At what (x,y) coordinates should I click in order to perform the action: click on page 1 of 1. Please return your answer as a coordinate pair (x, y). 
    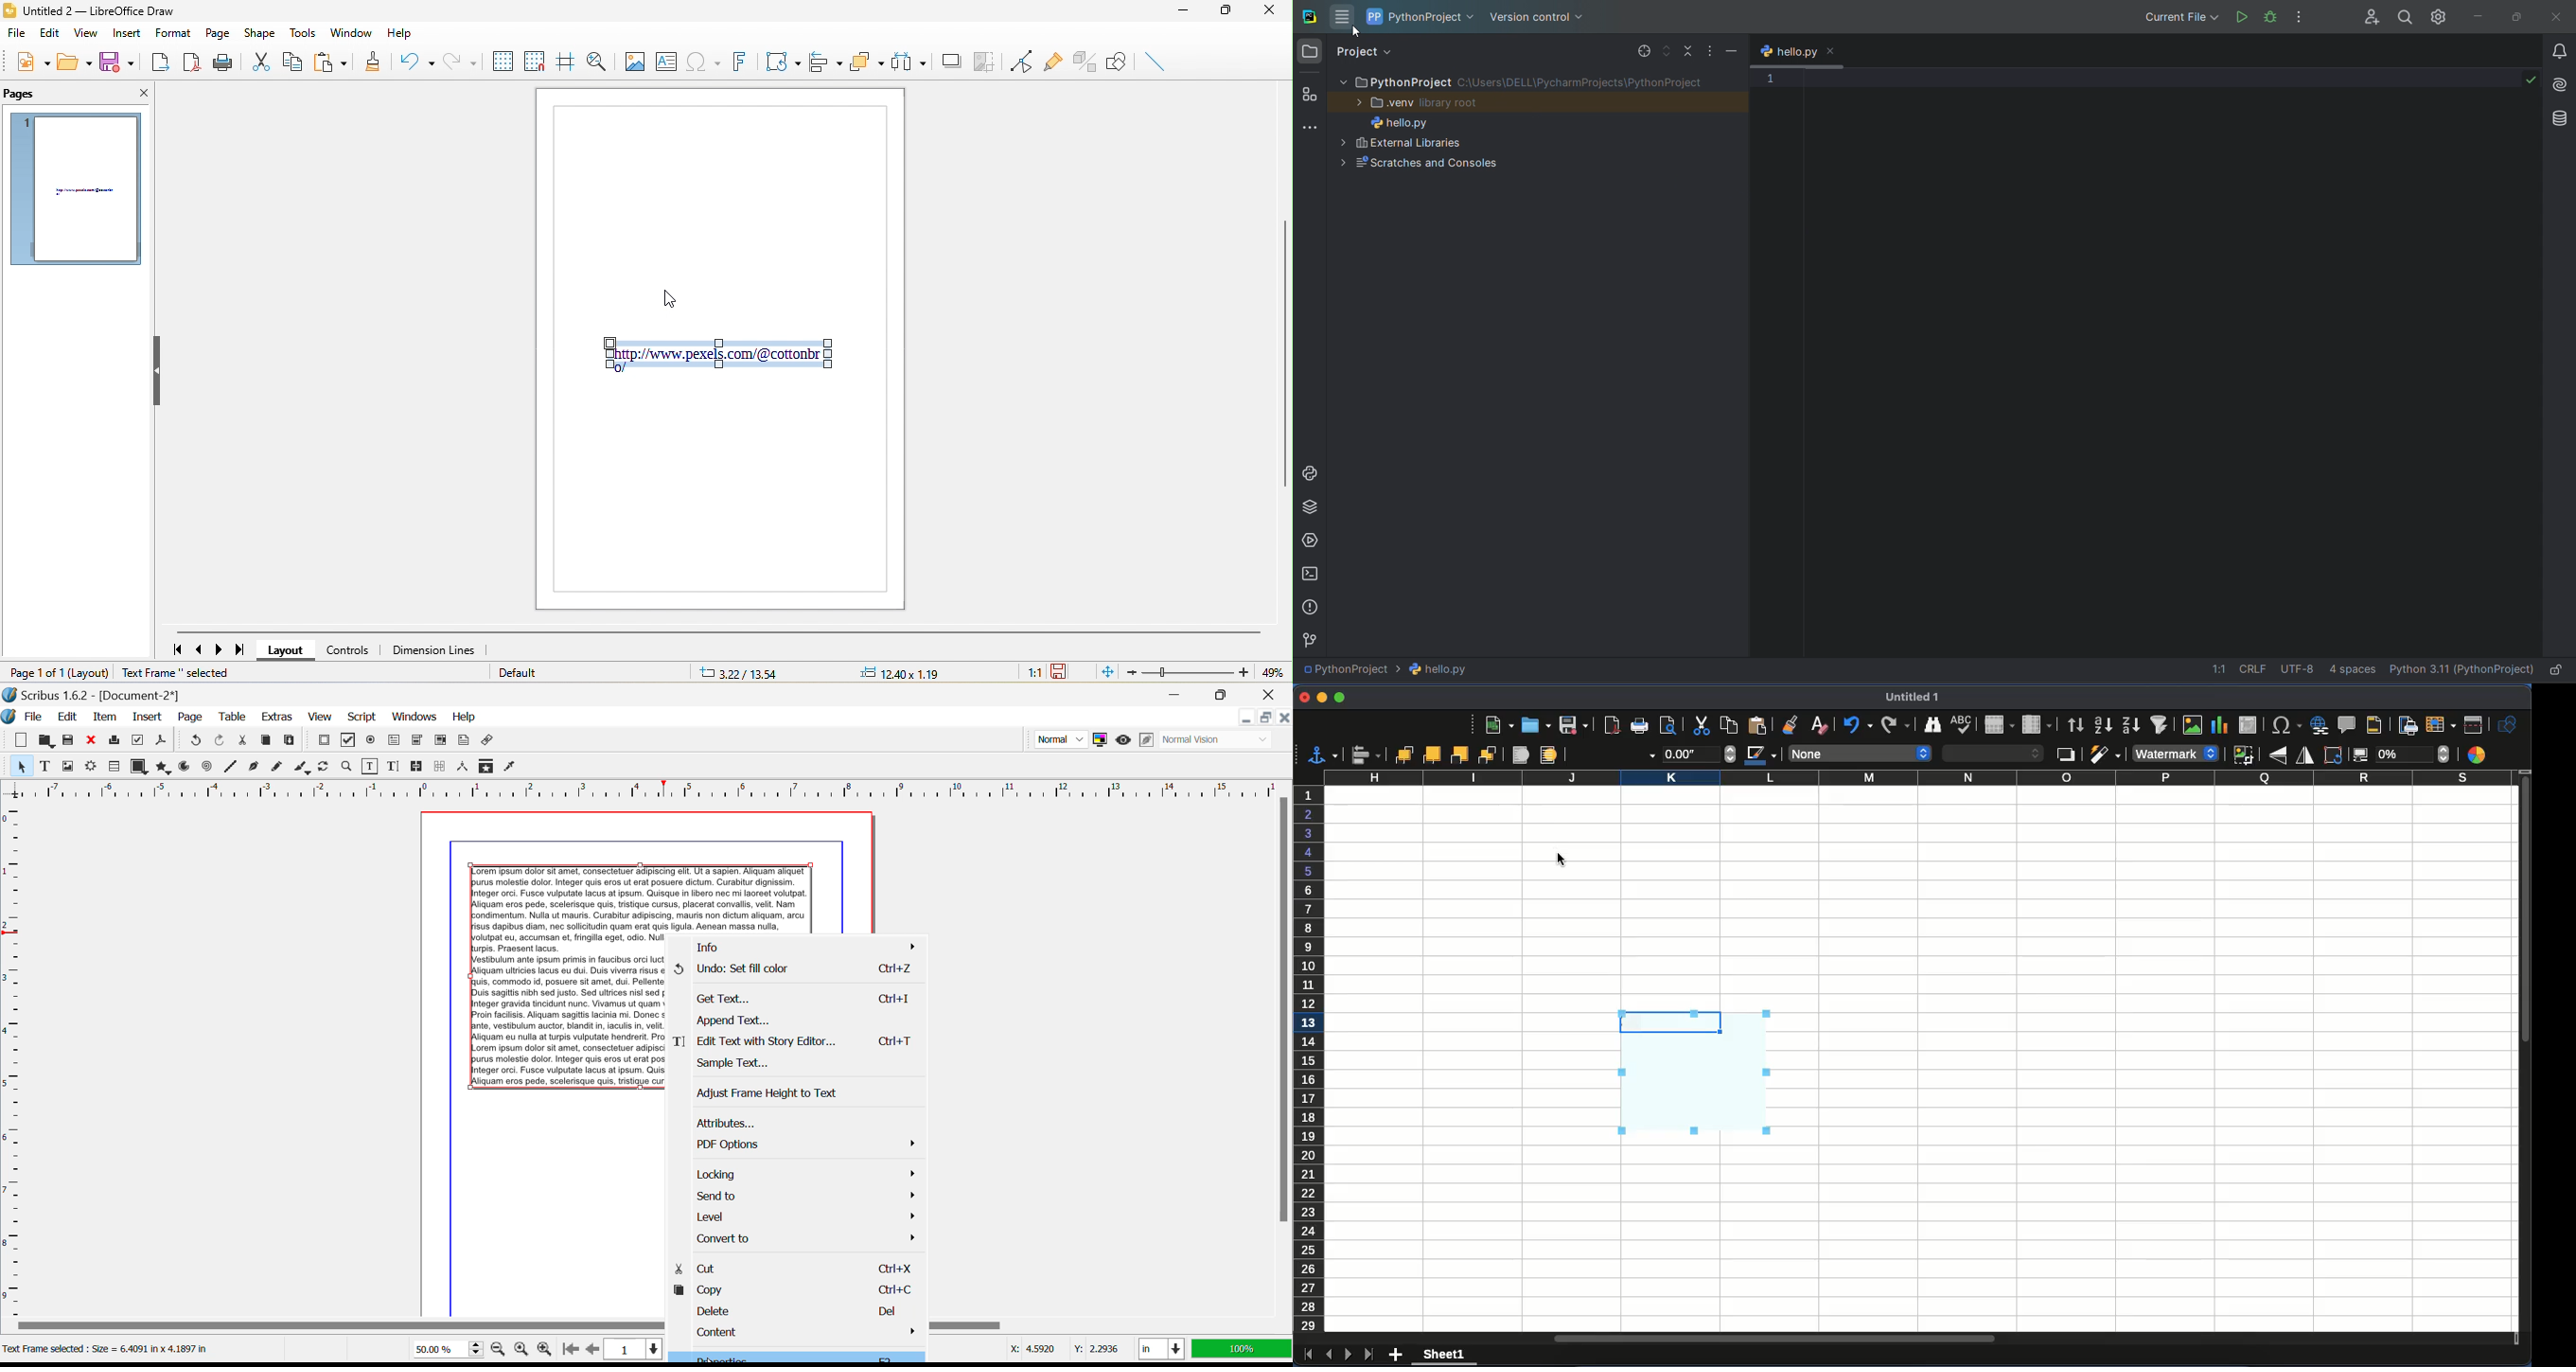
    Looking at the image, I should click on (34, 672).